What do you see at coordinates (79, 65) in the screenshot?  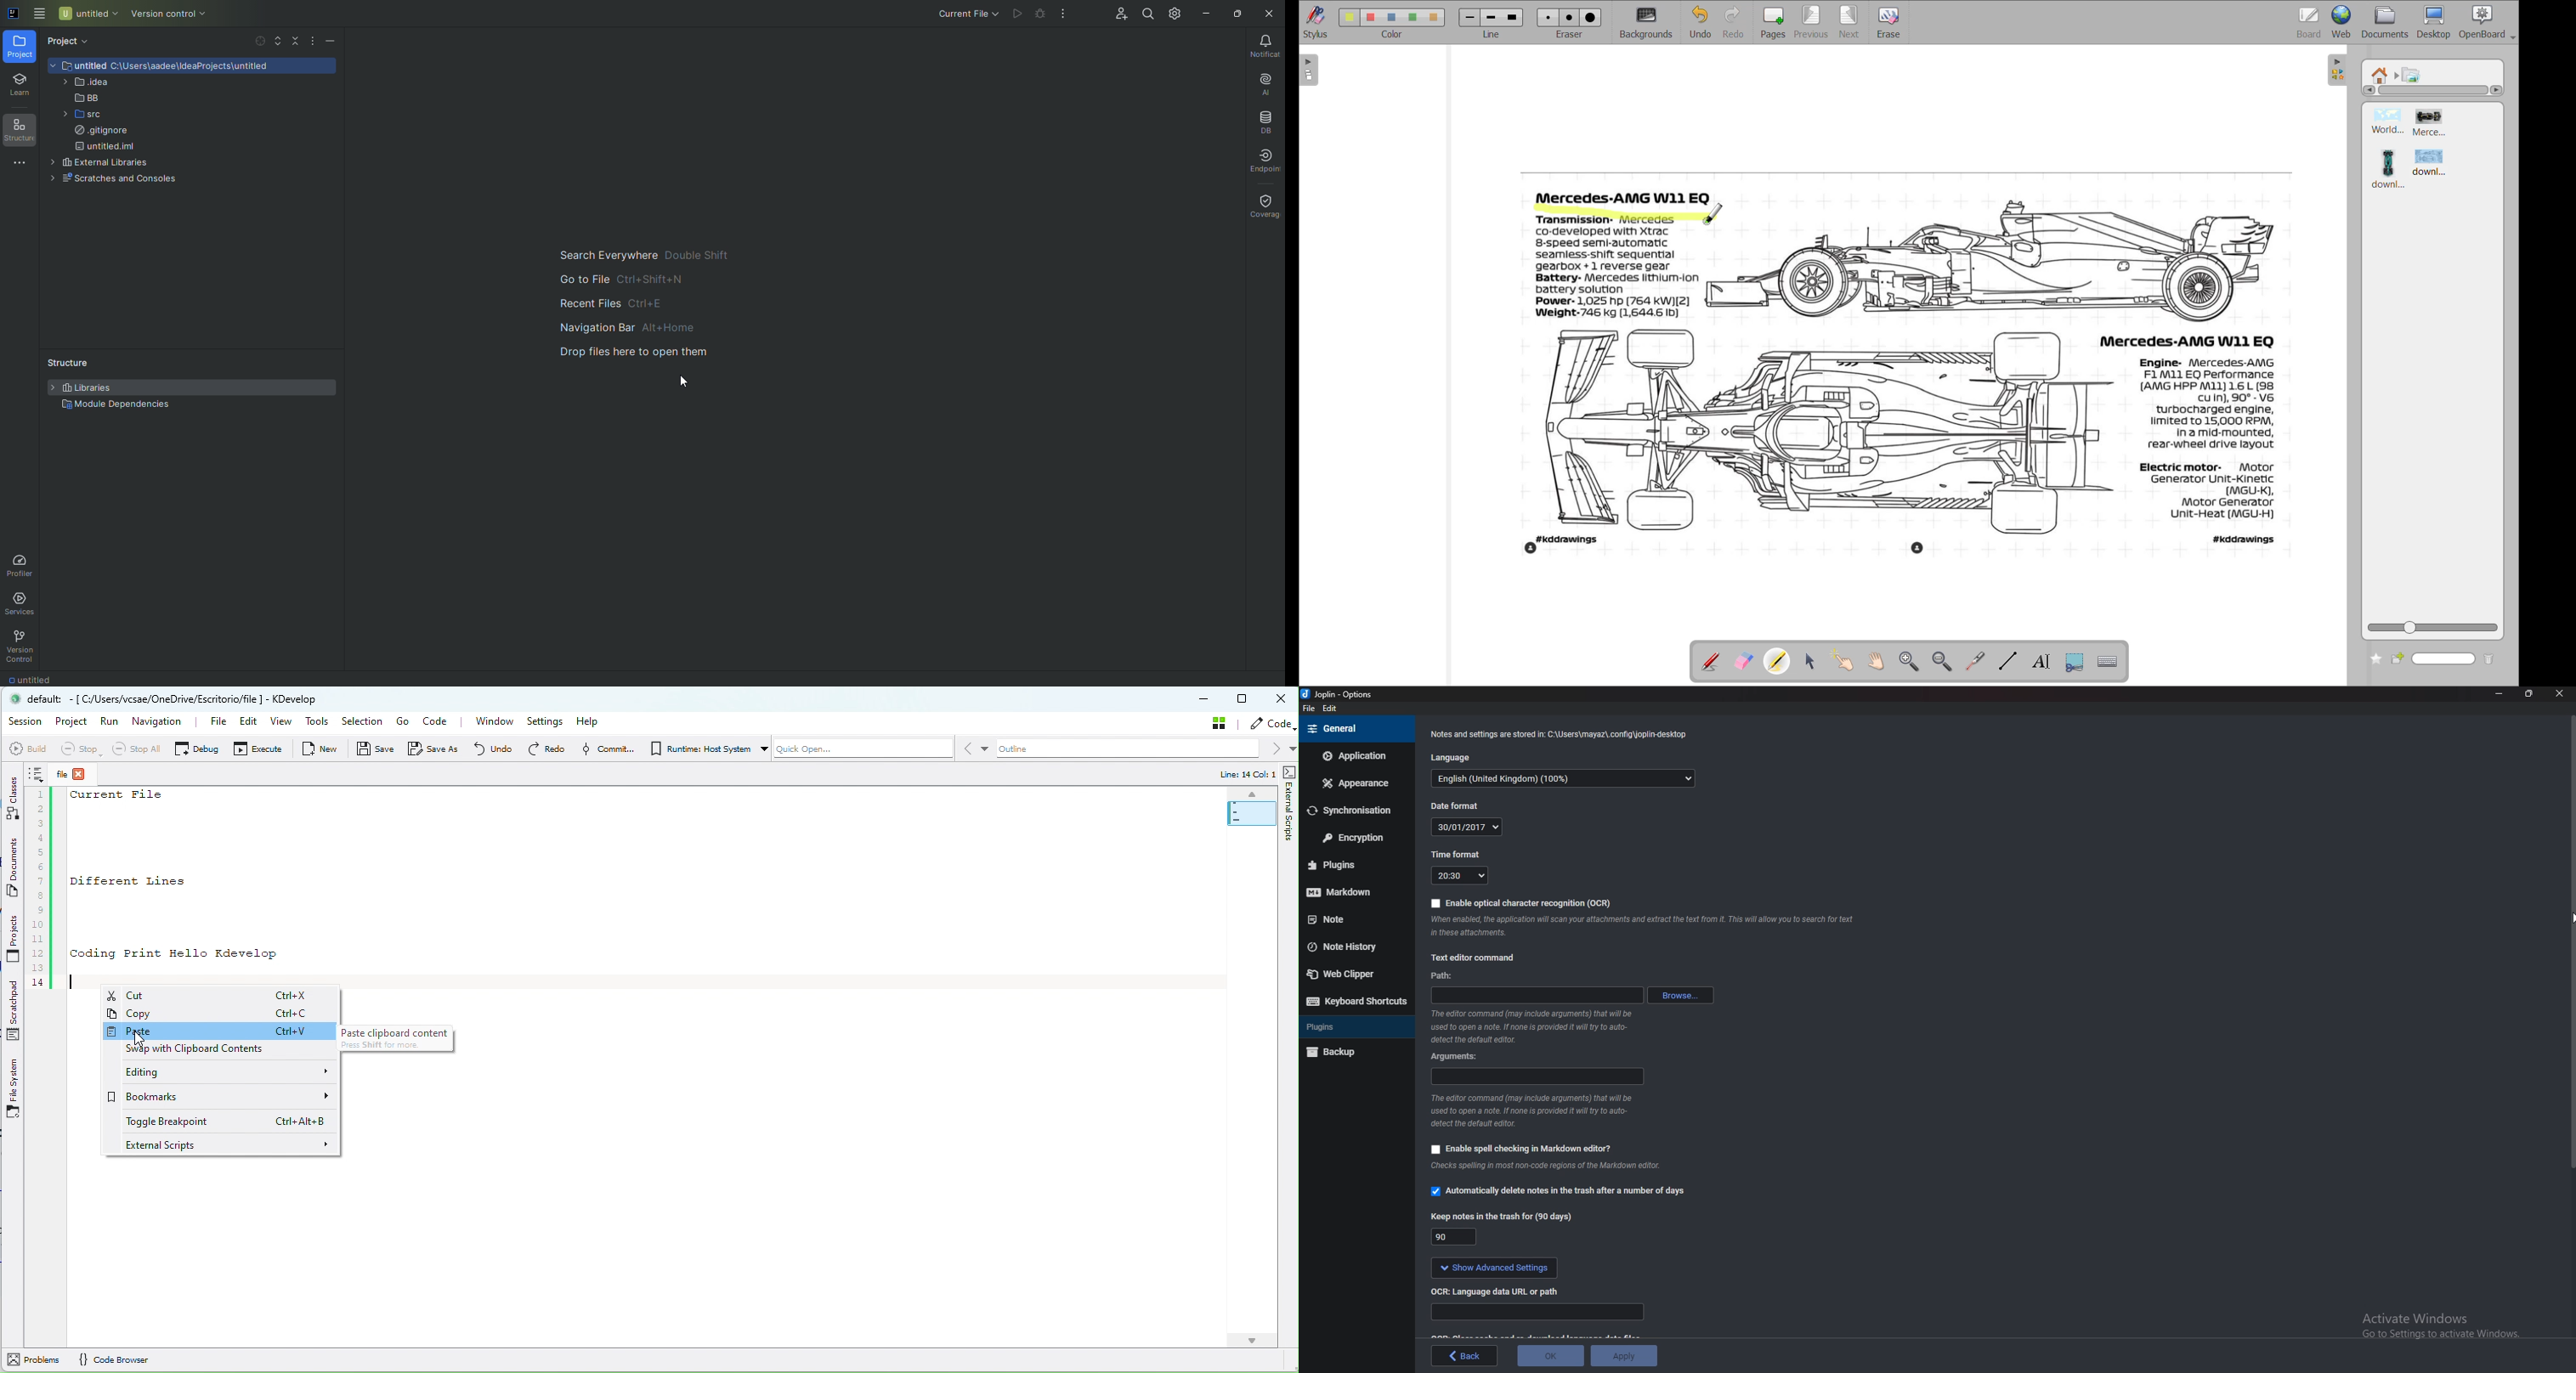 I see `Untitled` at bounding box center [79, 65].